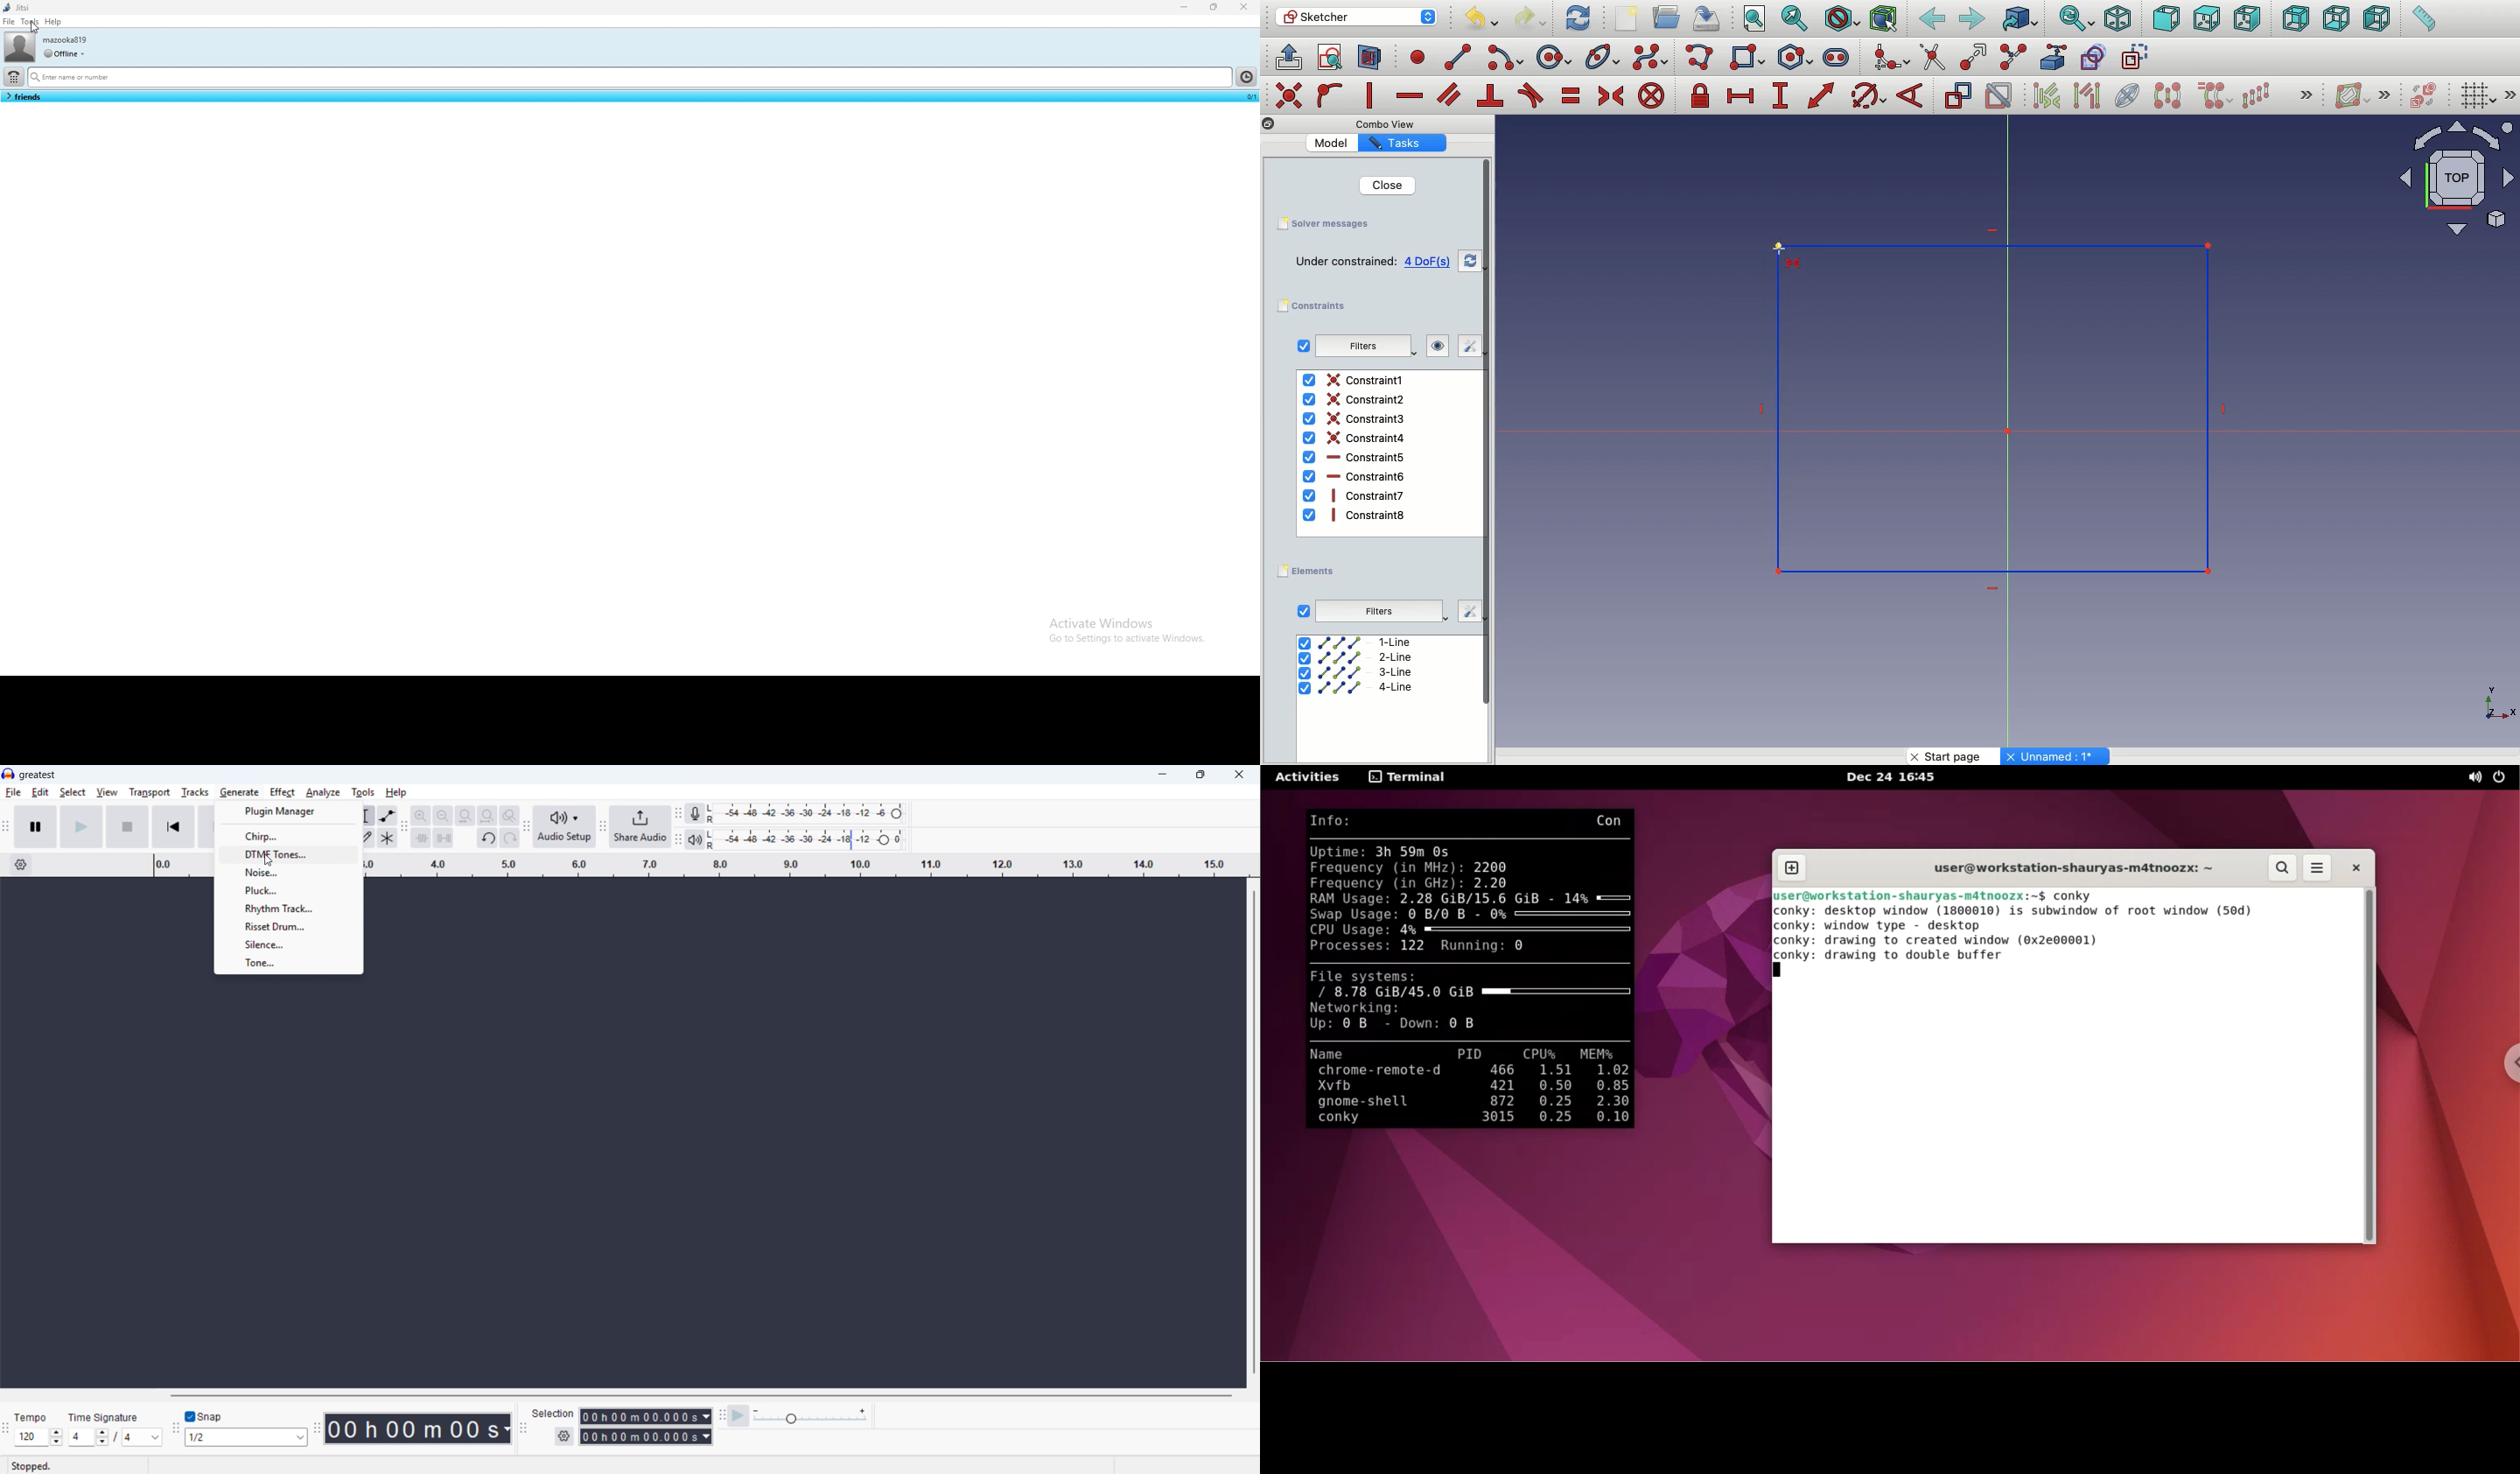 The height and width of the screenshot is (1484, 2520). Describe the element at coordinates (1309, 572) in the screenshot. I see `elements` at that location.